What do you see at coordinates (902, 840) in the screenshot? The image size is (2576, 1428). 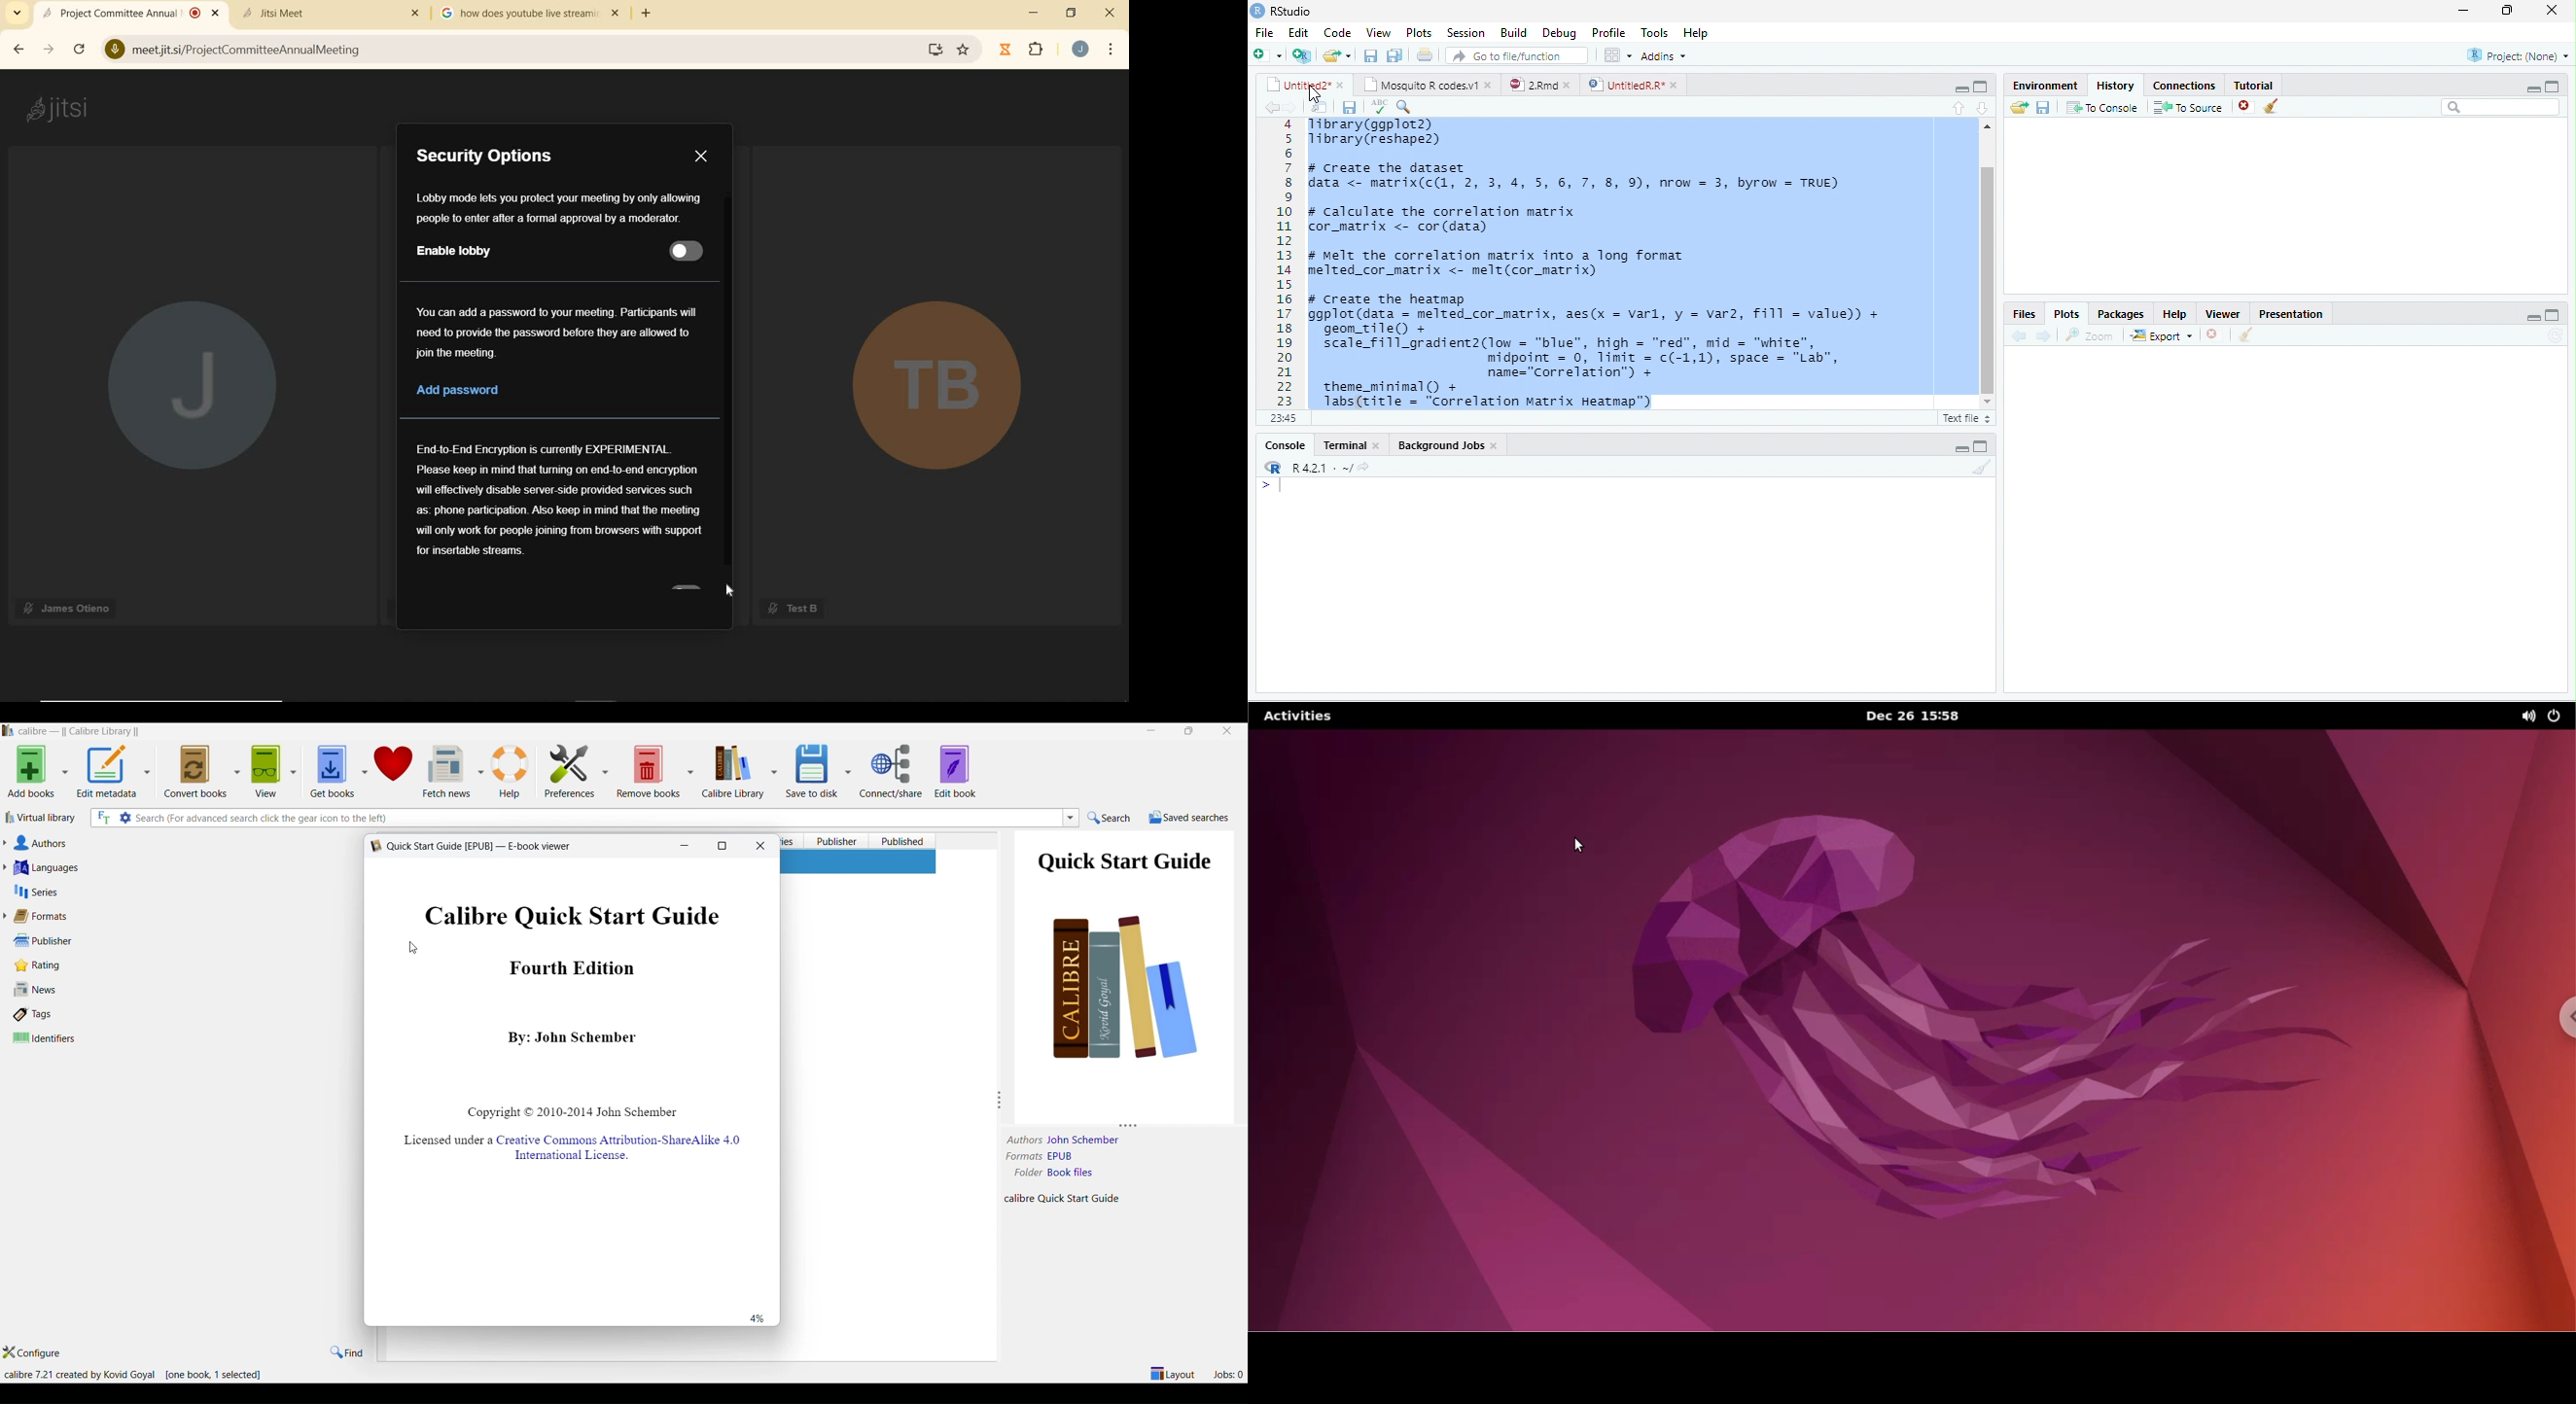 I see `published` at bounding box center [902, 840].